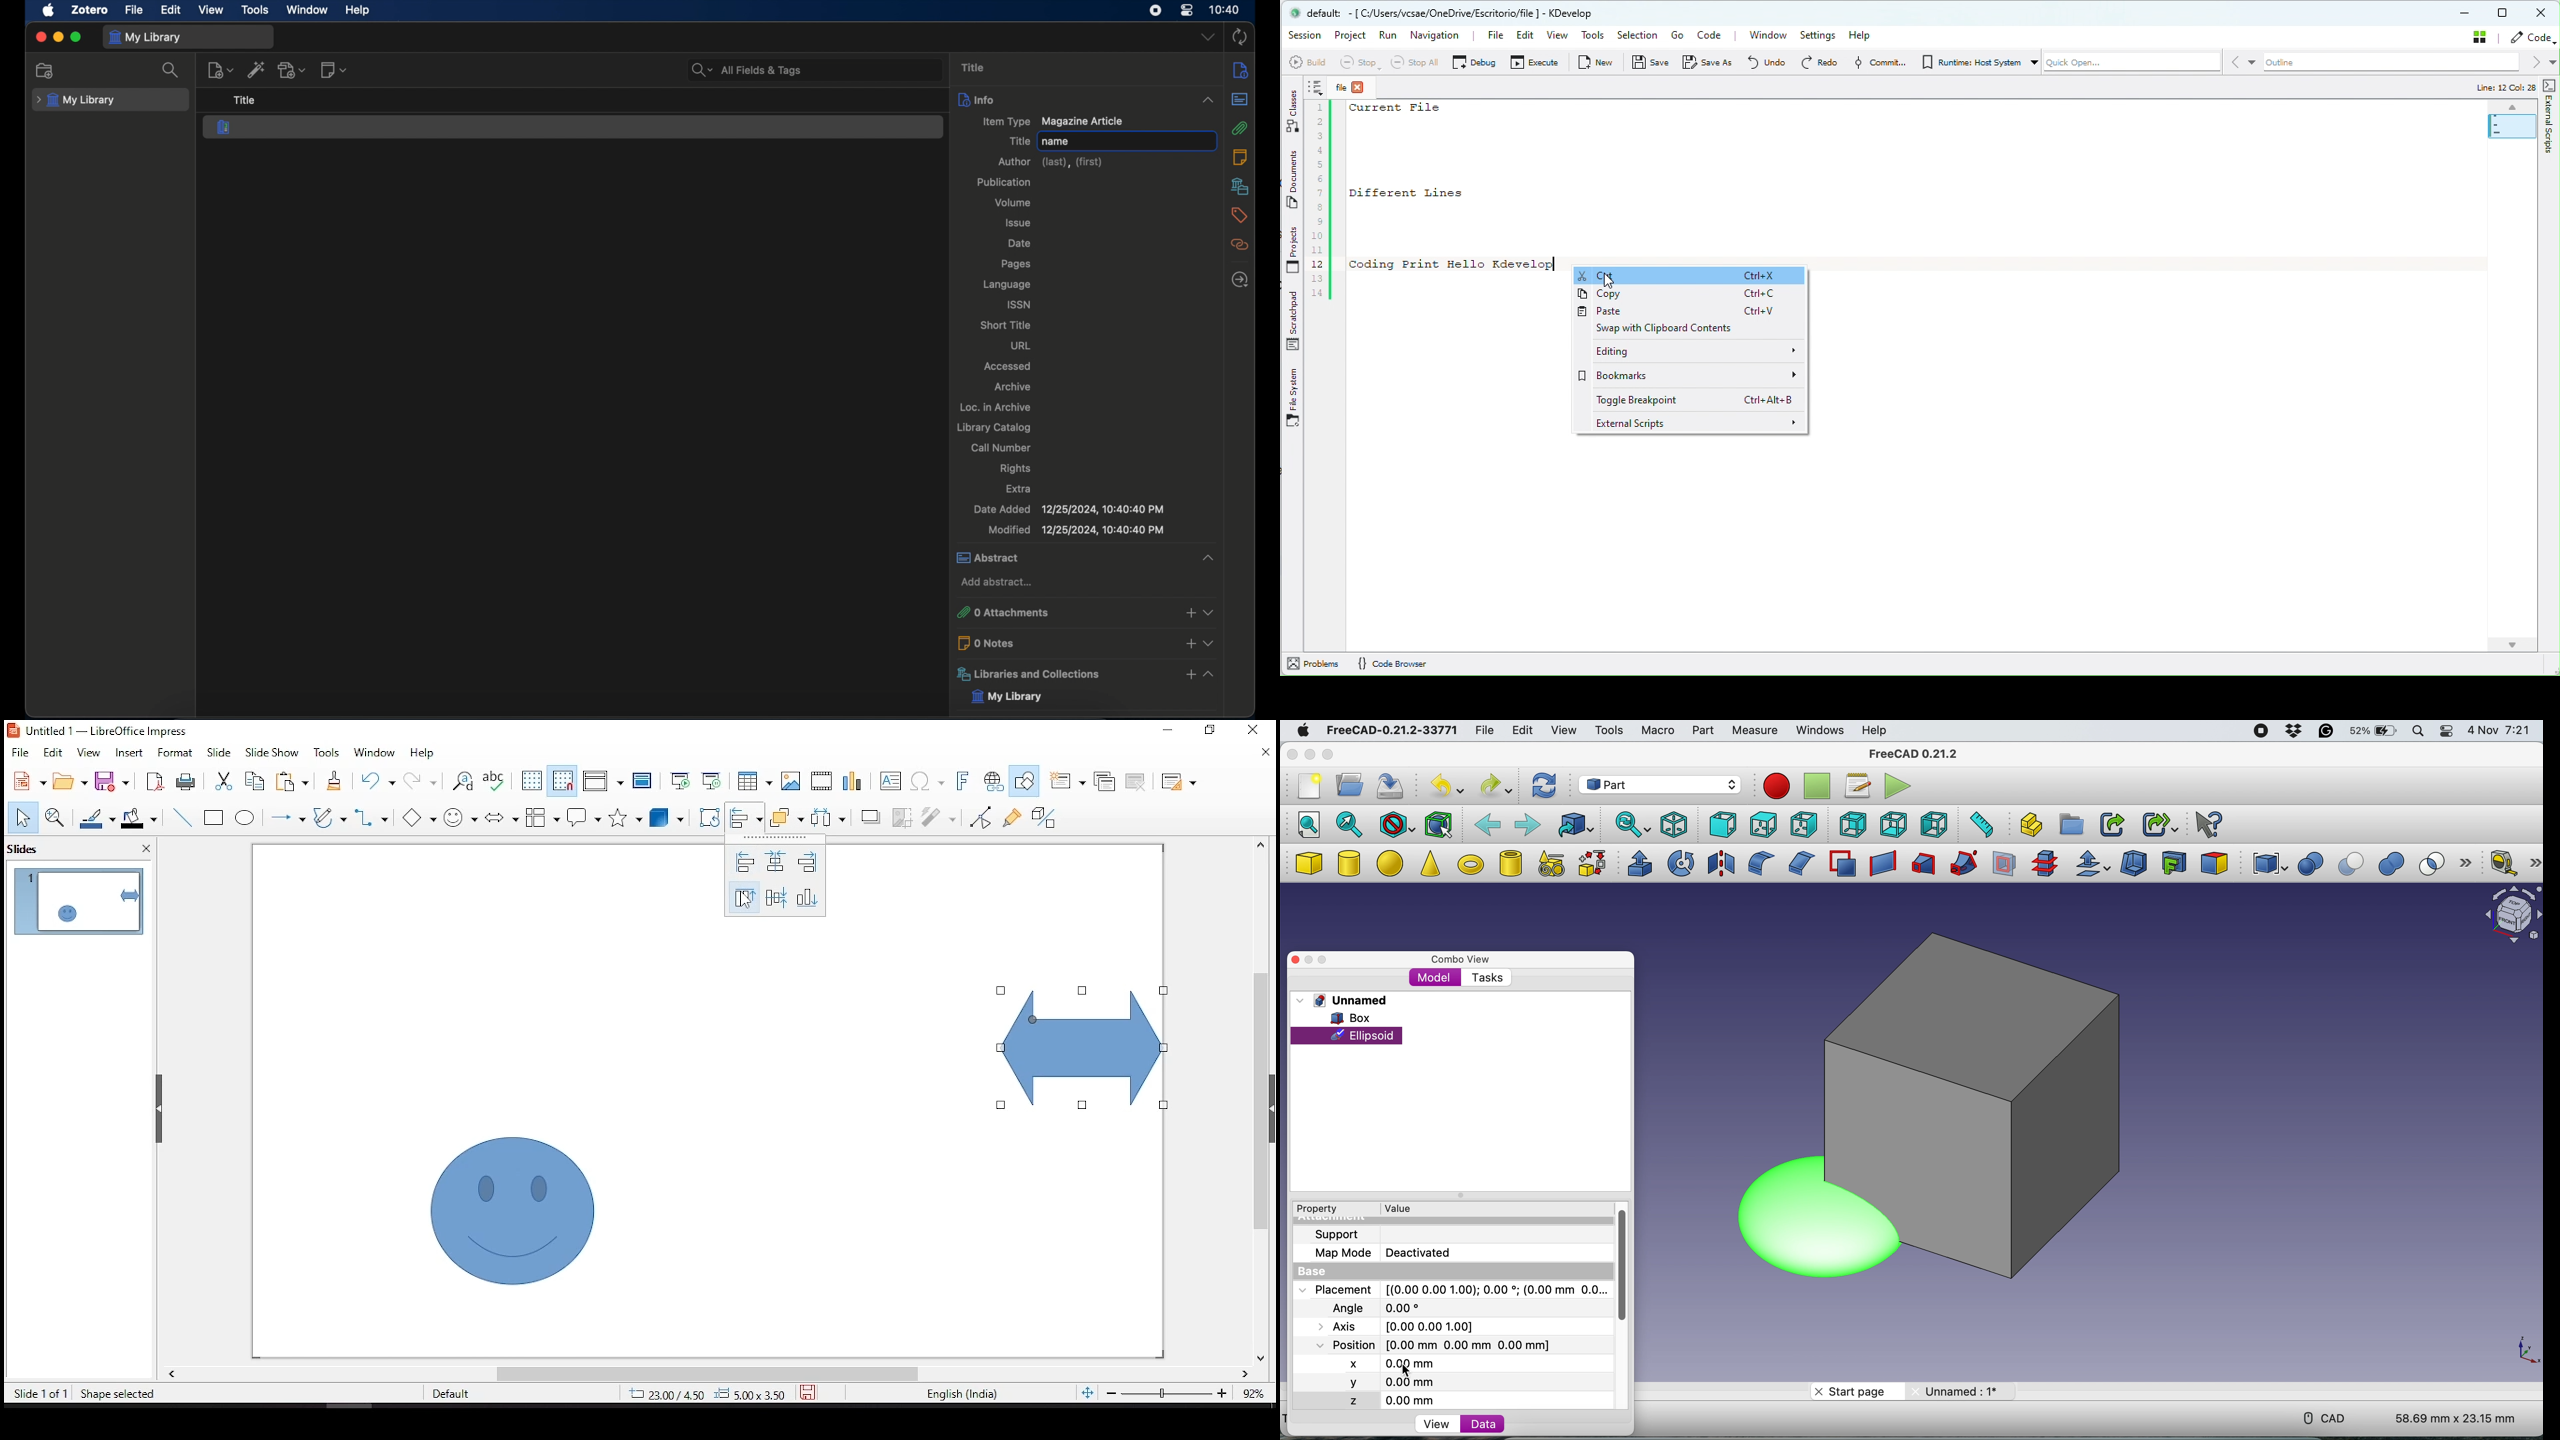  Describe the element at coordinates (776, 897) in the screenshot. I see `middle` at that location.